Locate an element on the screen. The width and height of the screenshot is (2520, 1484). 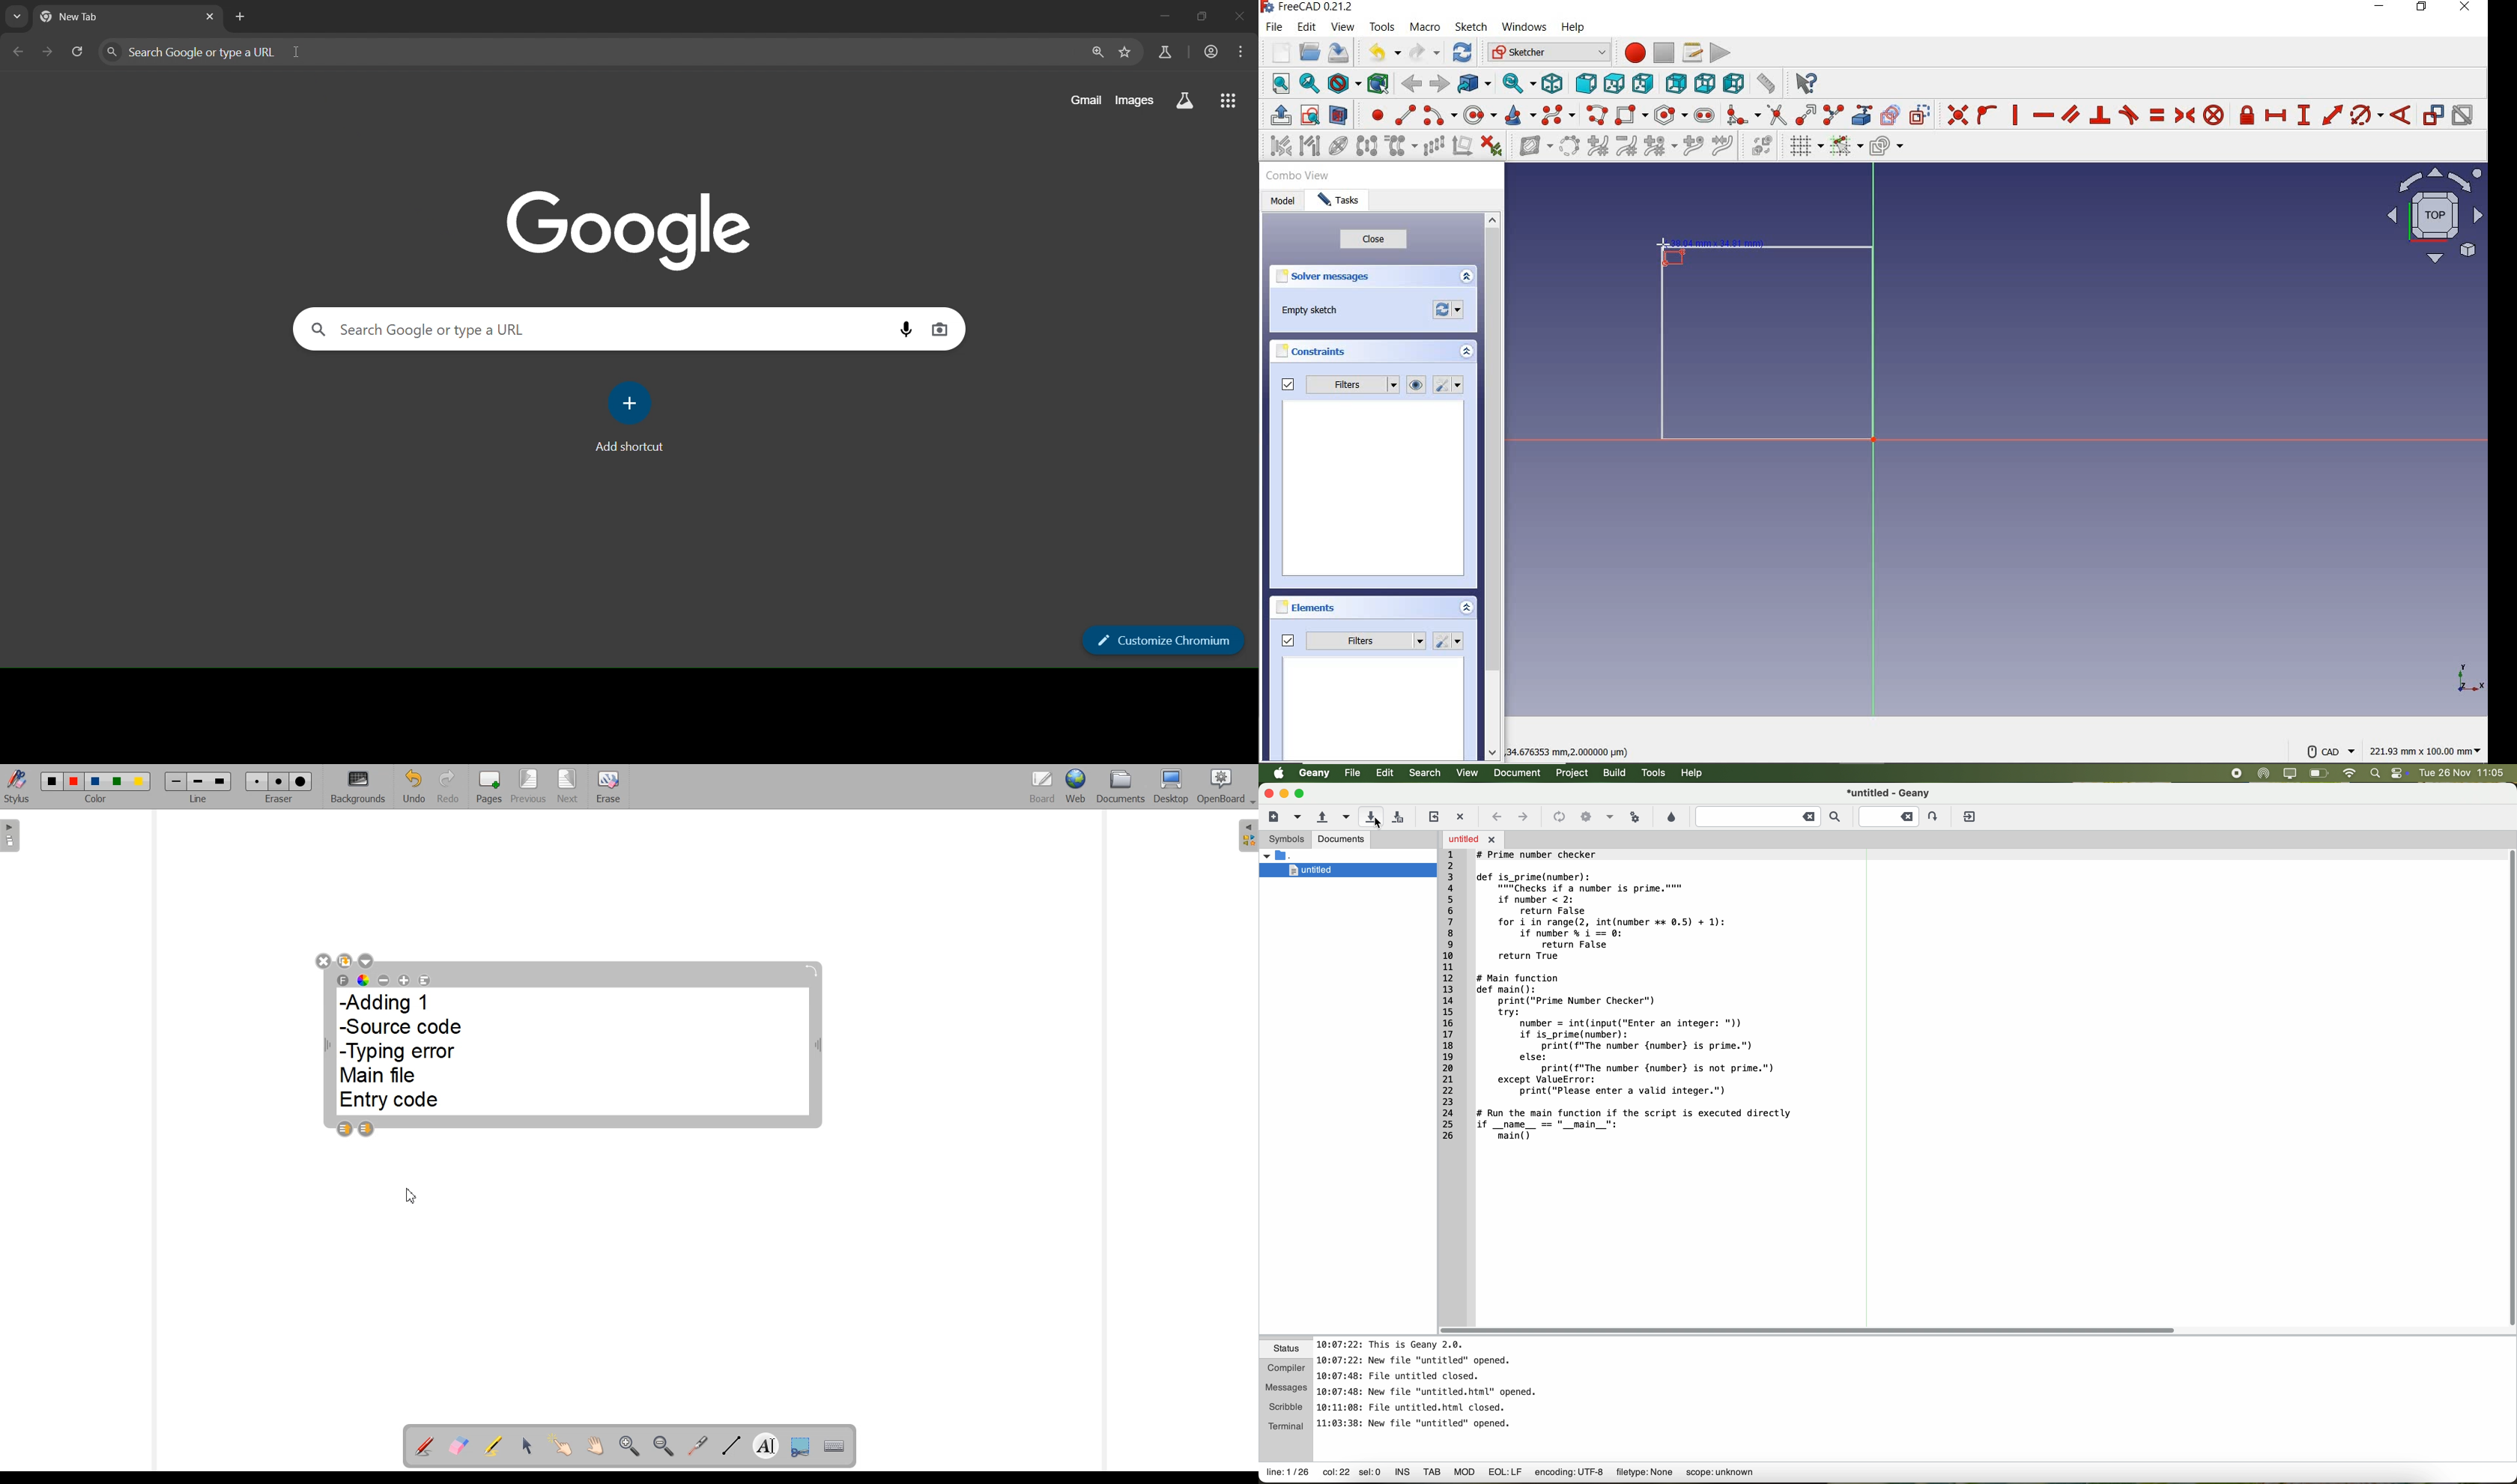
go forward one page is located at coordinates (49, 50).